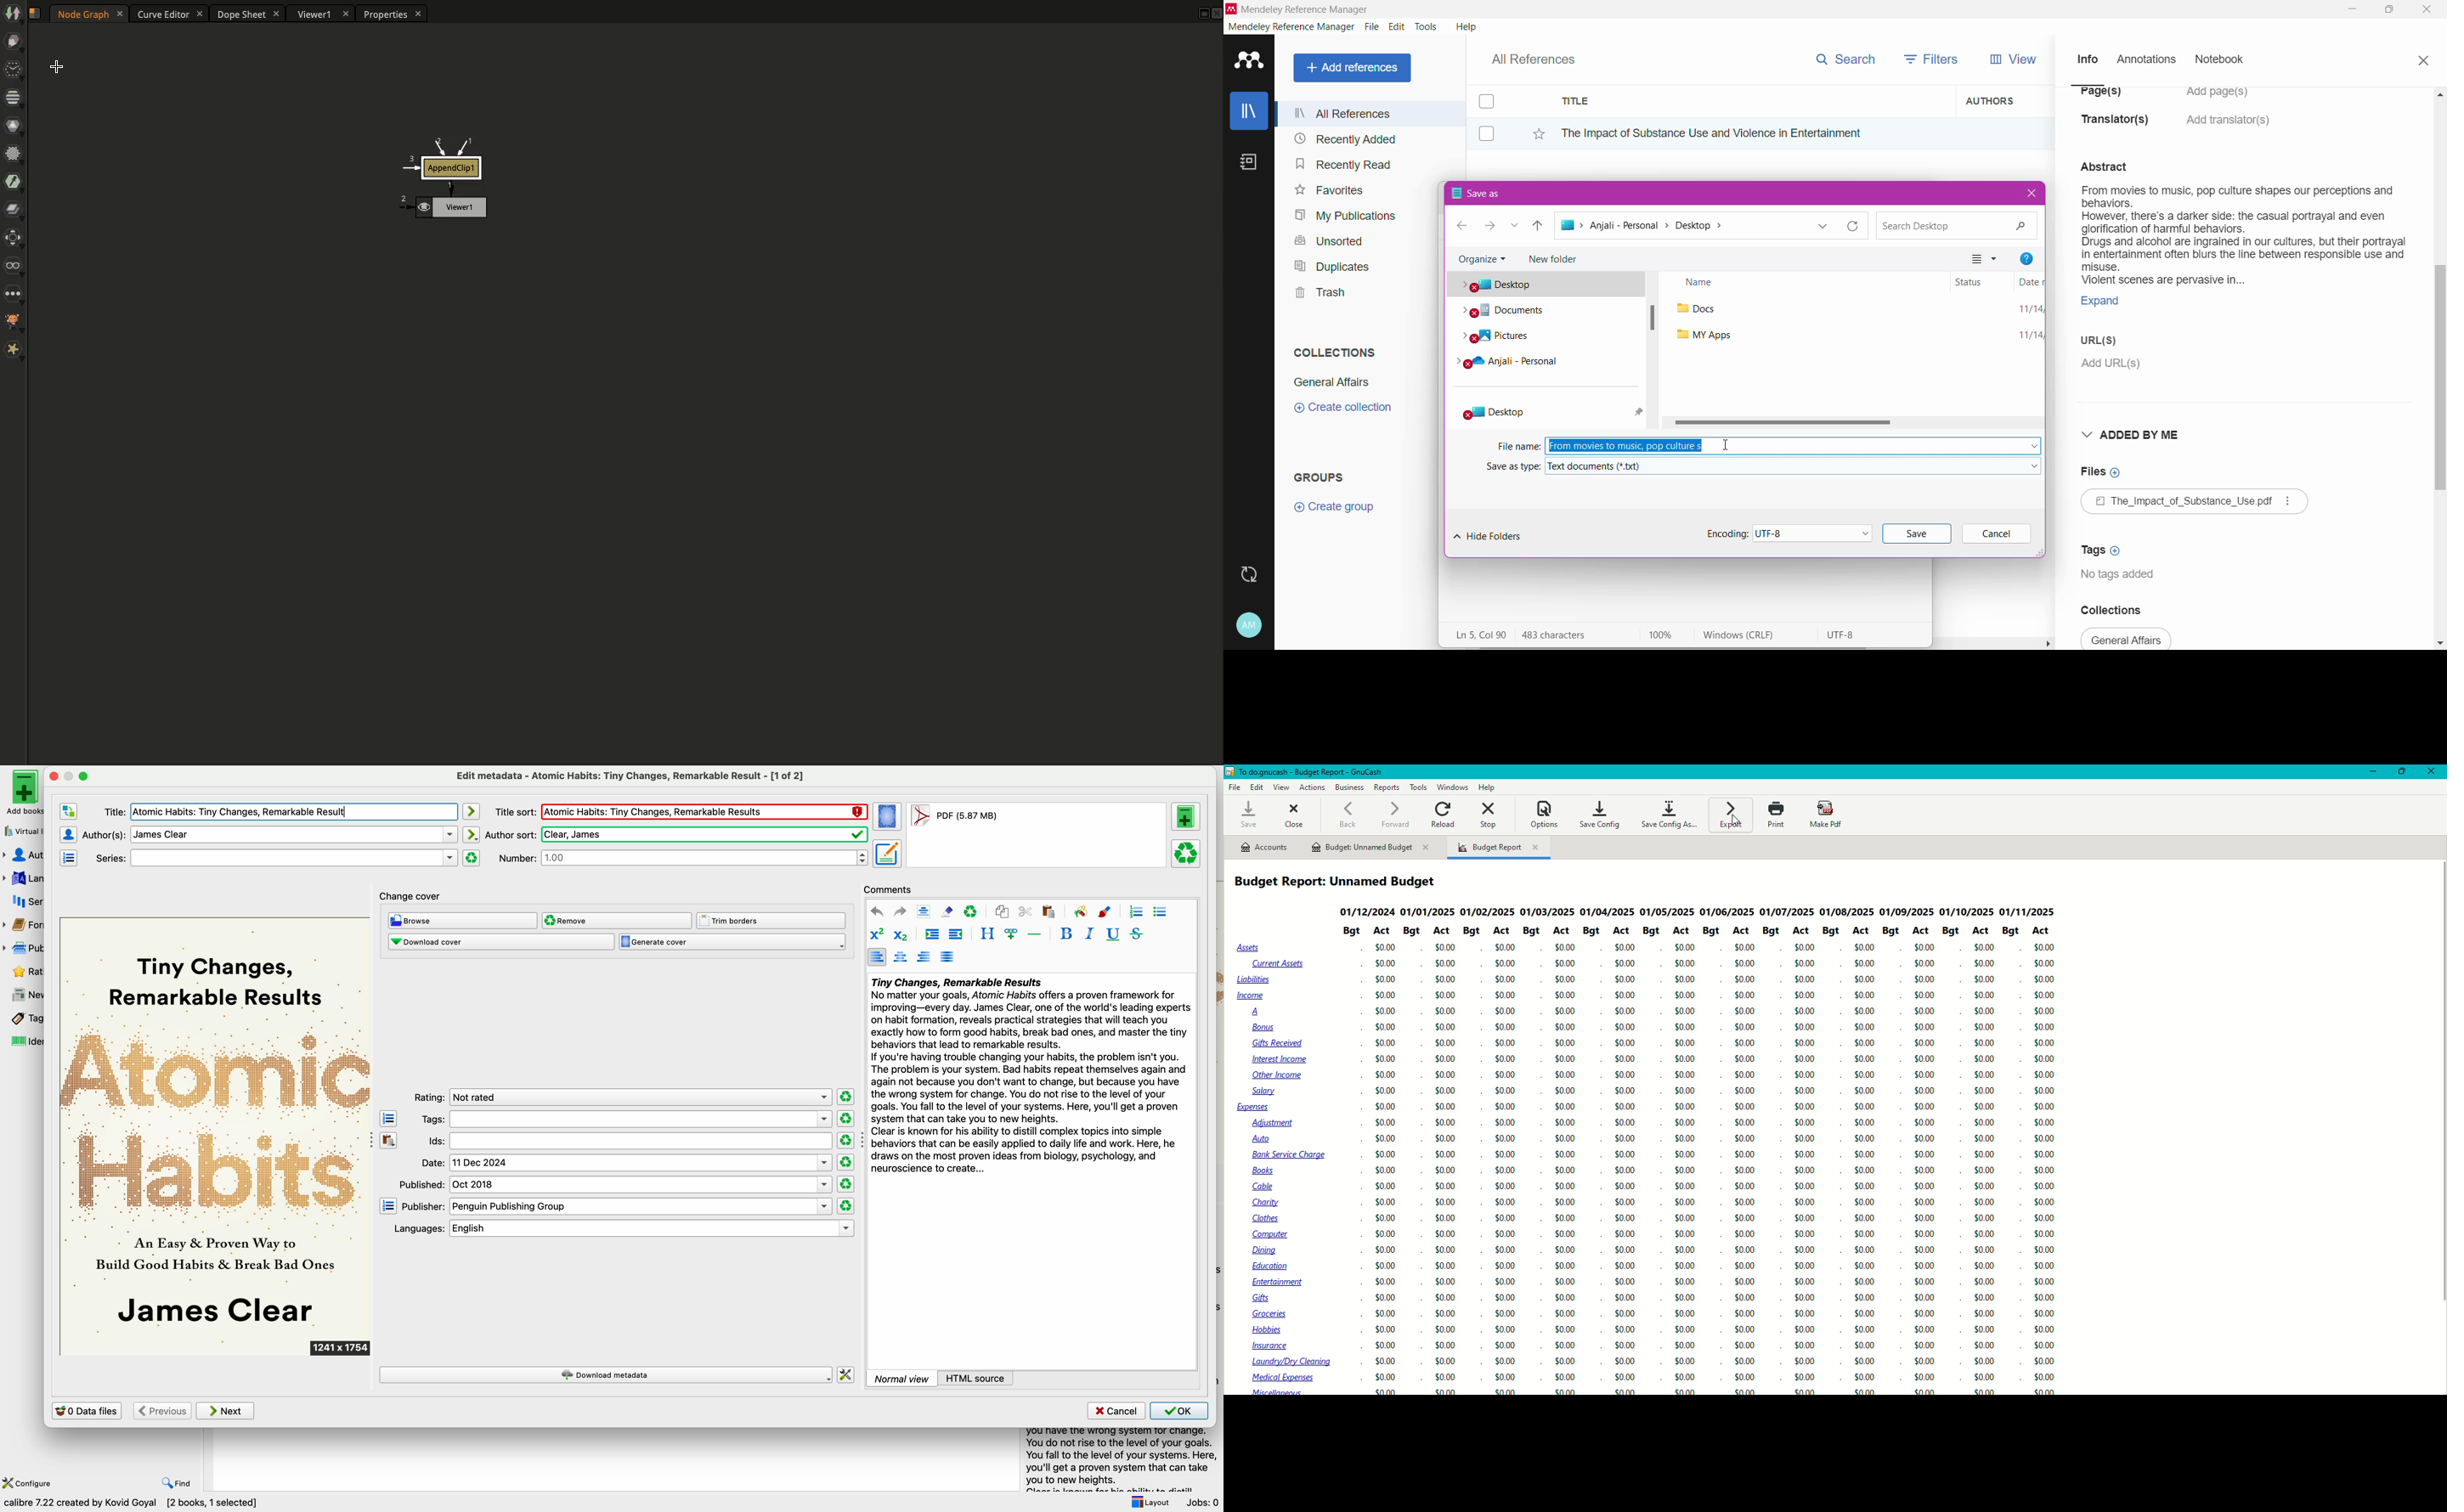 This screenshot has height=1512, width=2464. I want to click on Notes, so click(1252, 163).